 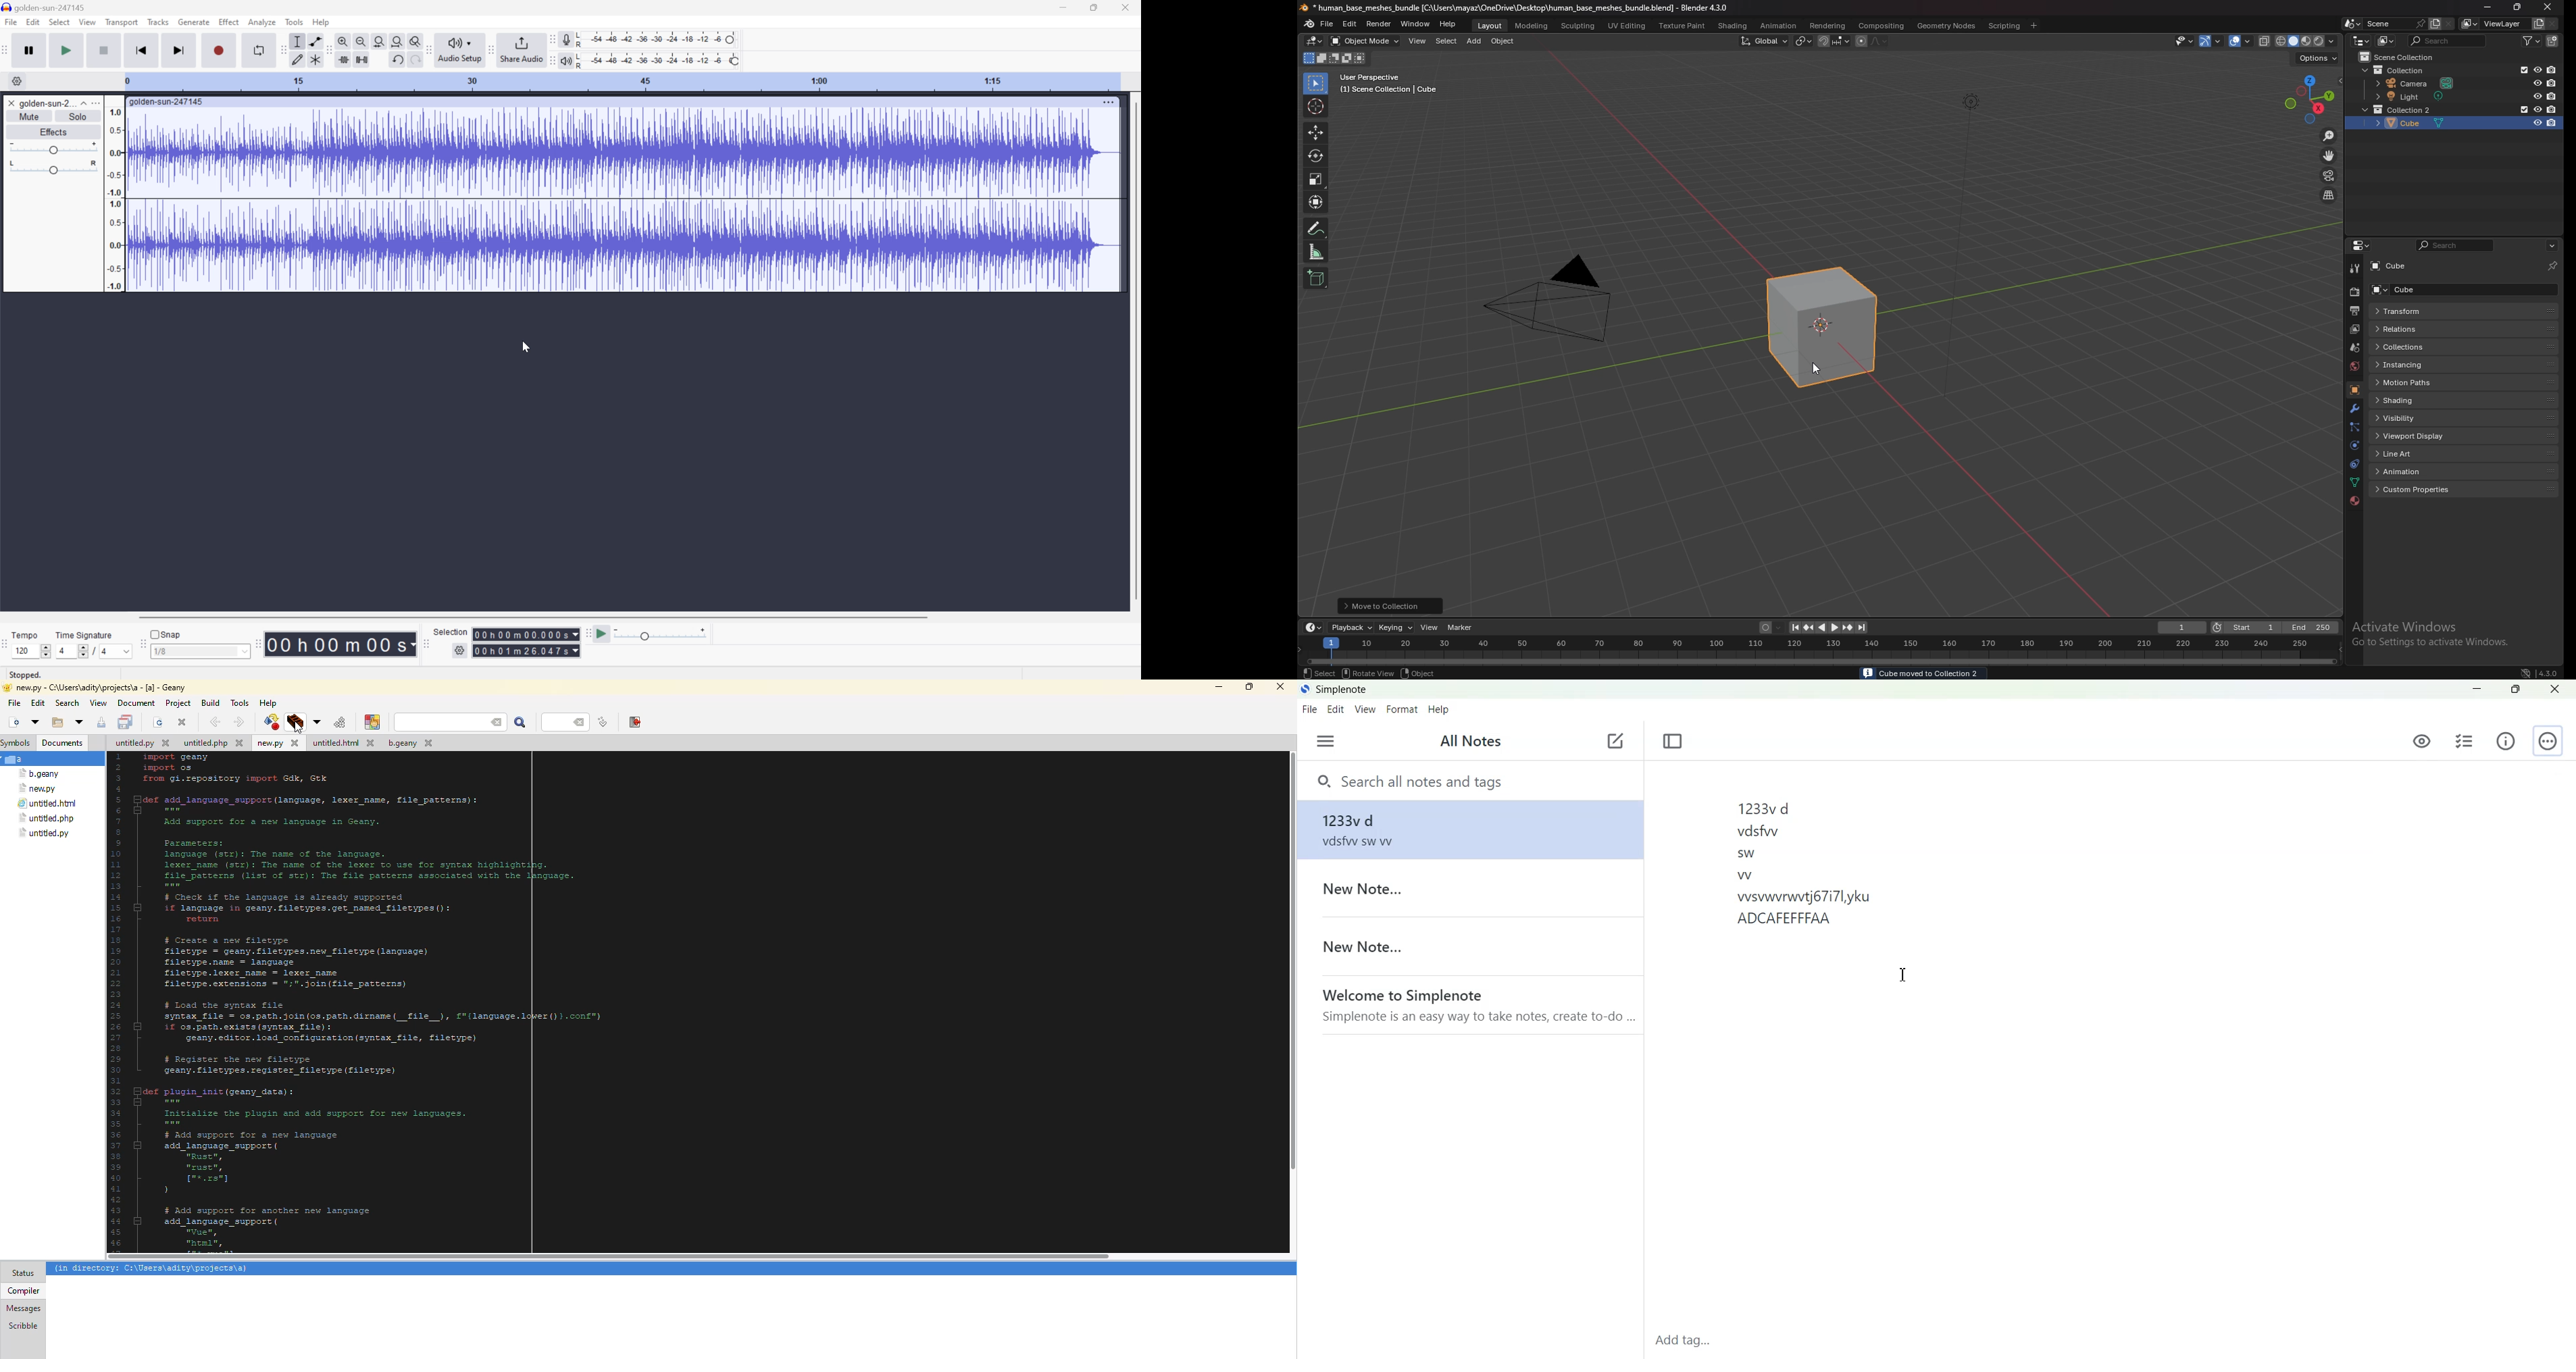 I want to click on view, so click(x=1419, y=41).